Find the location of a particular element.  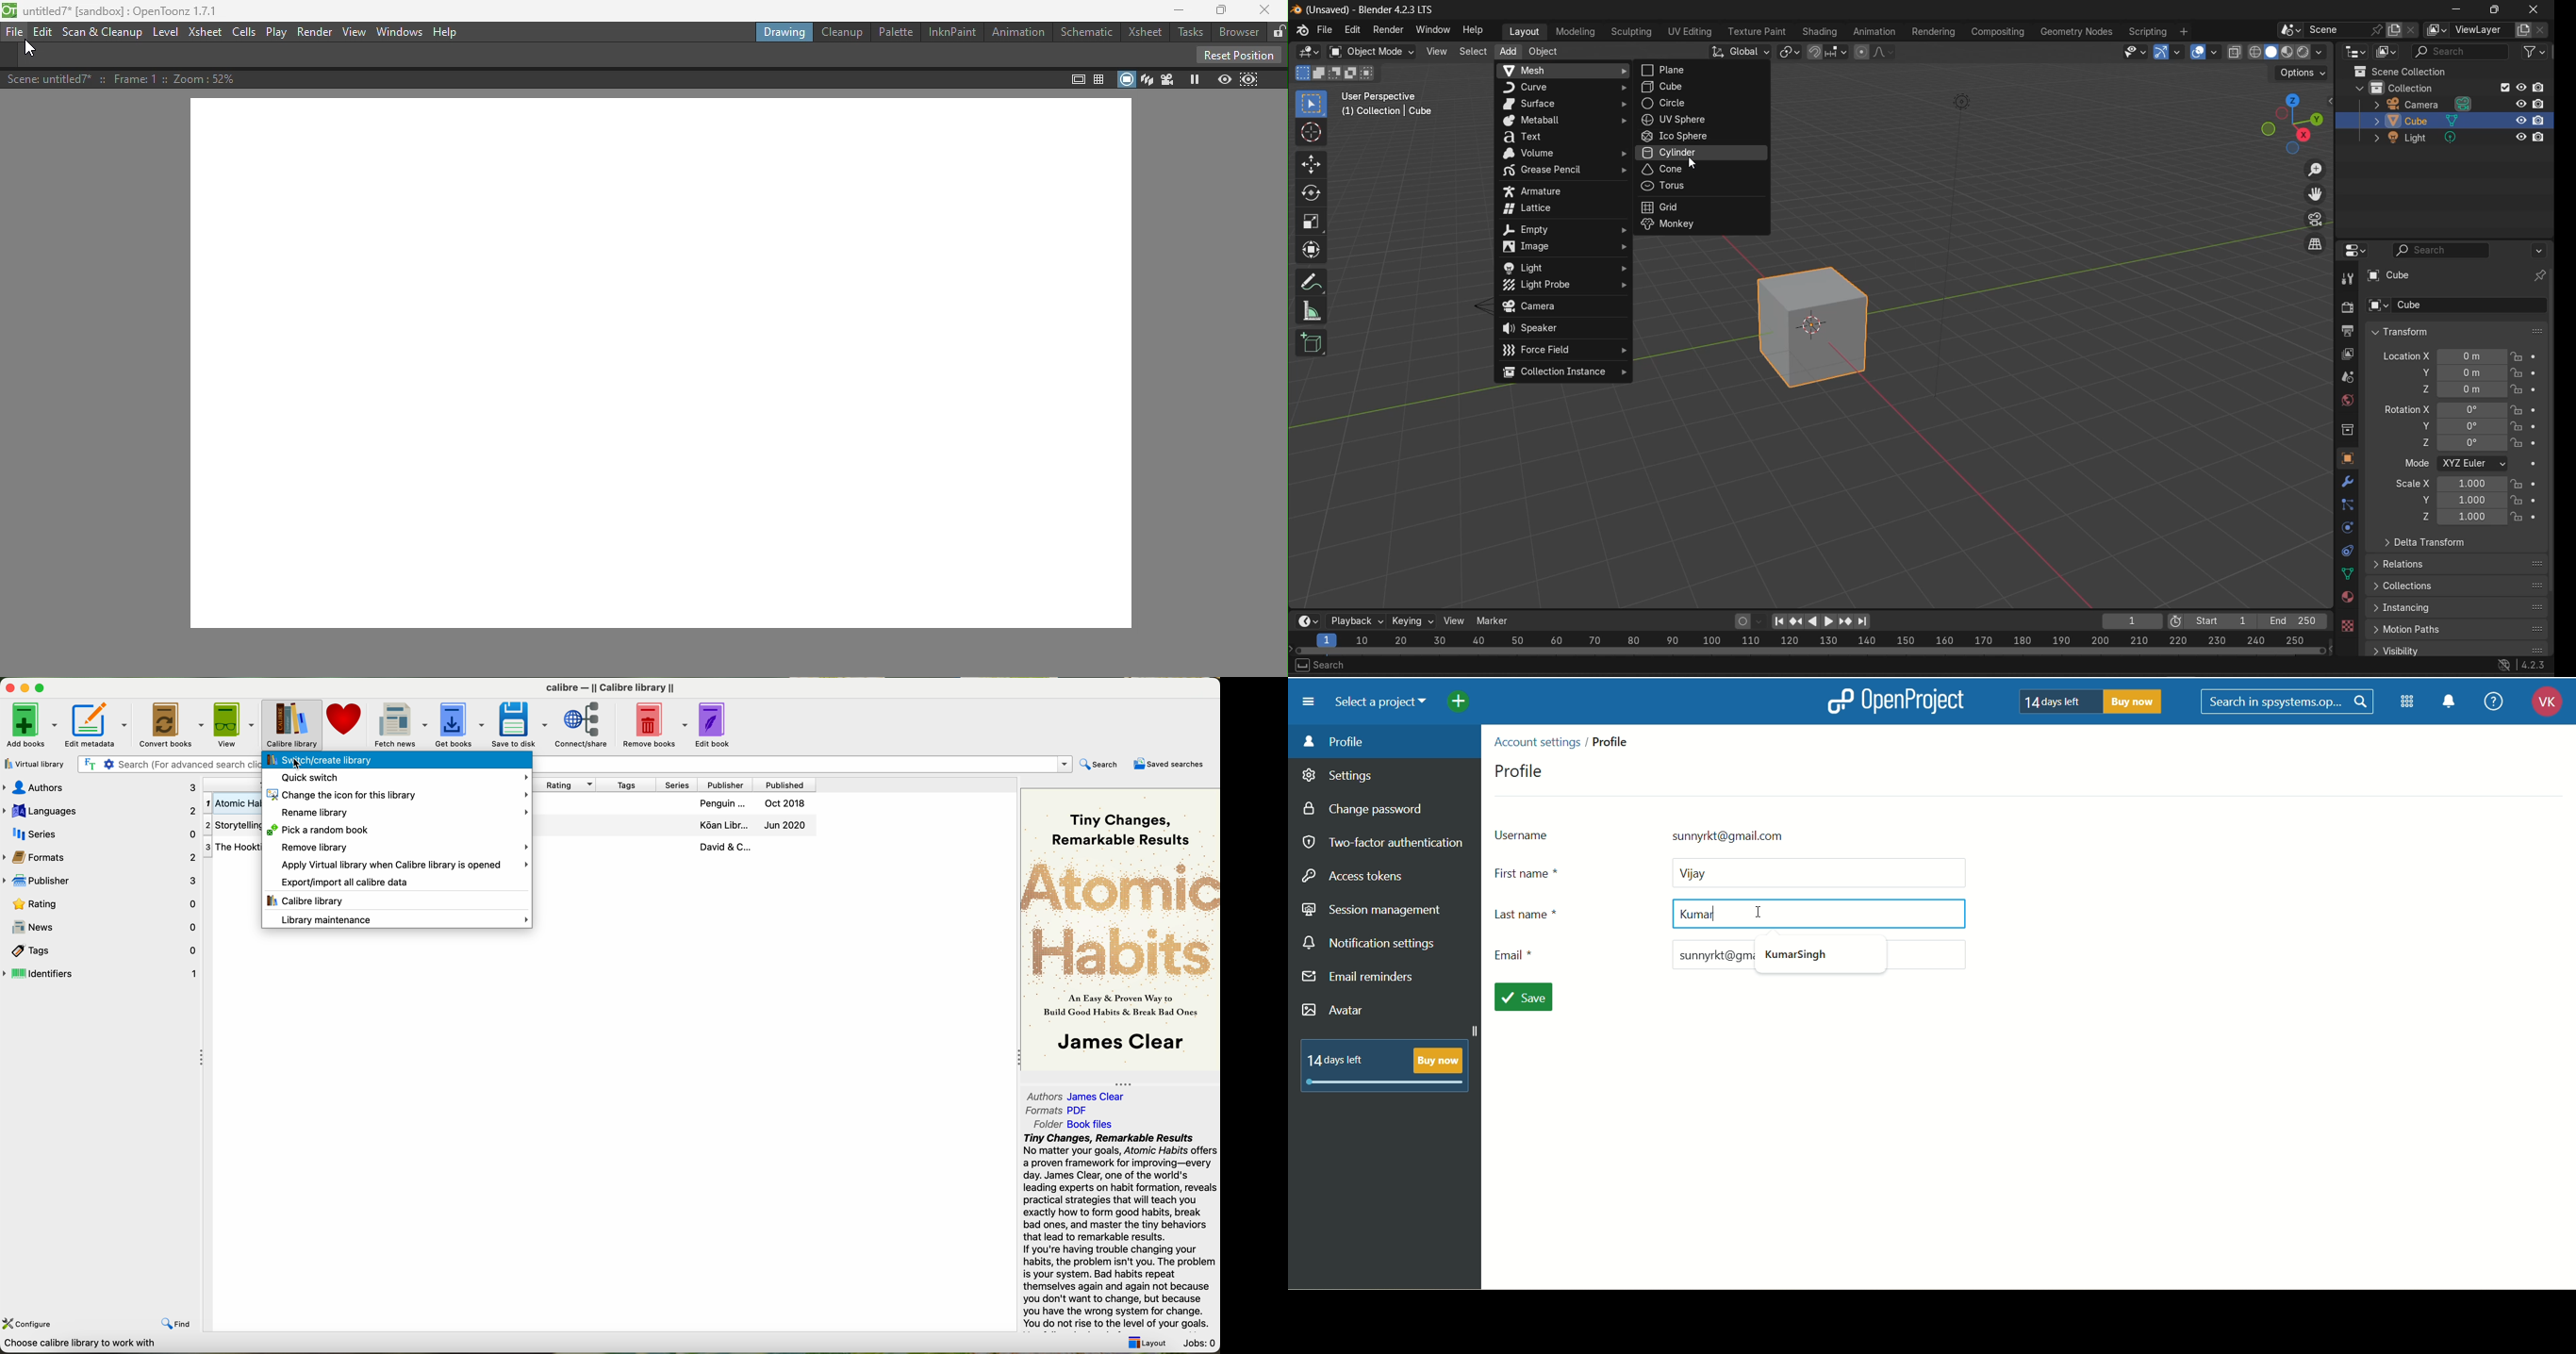

modules is located at coordinates (2408, 705).